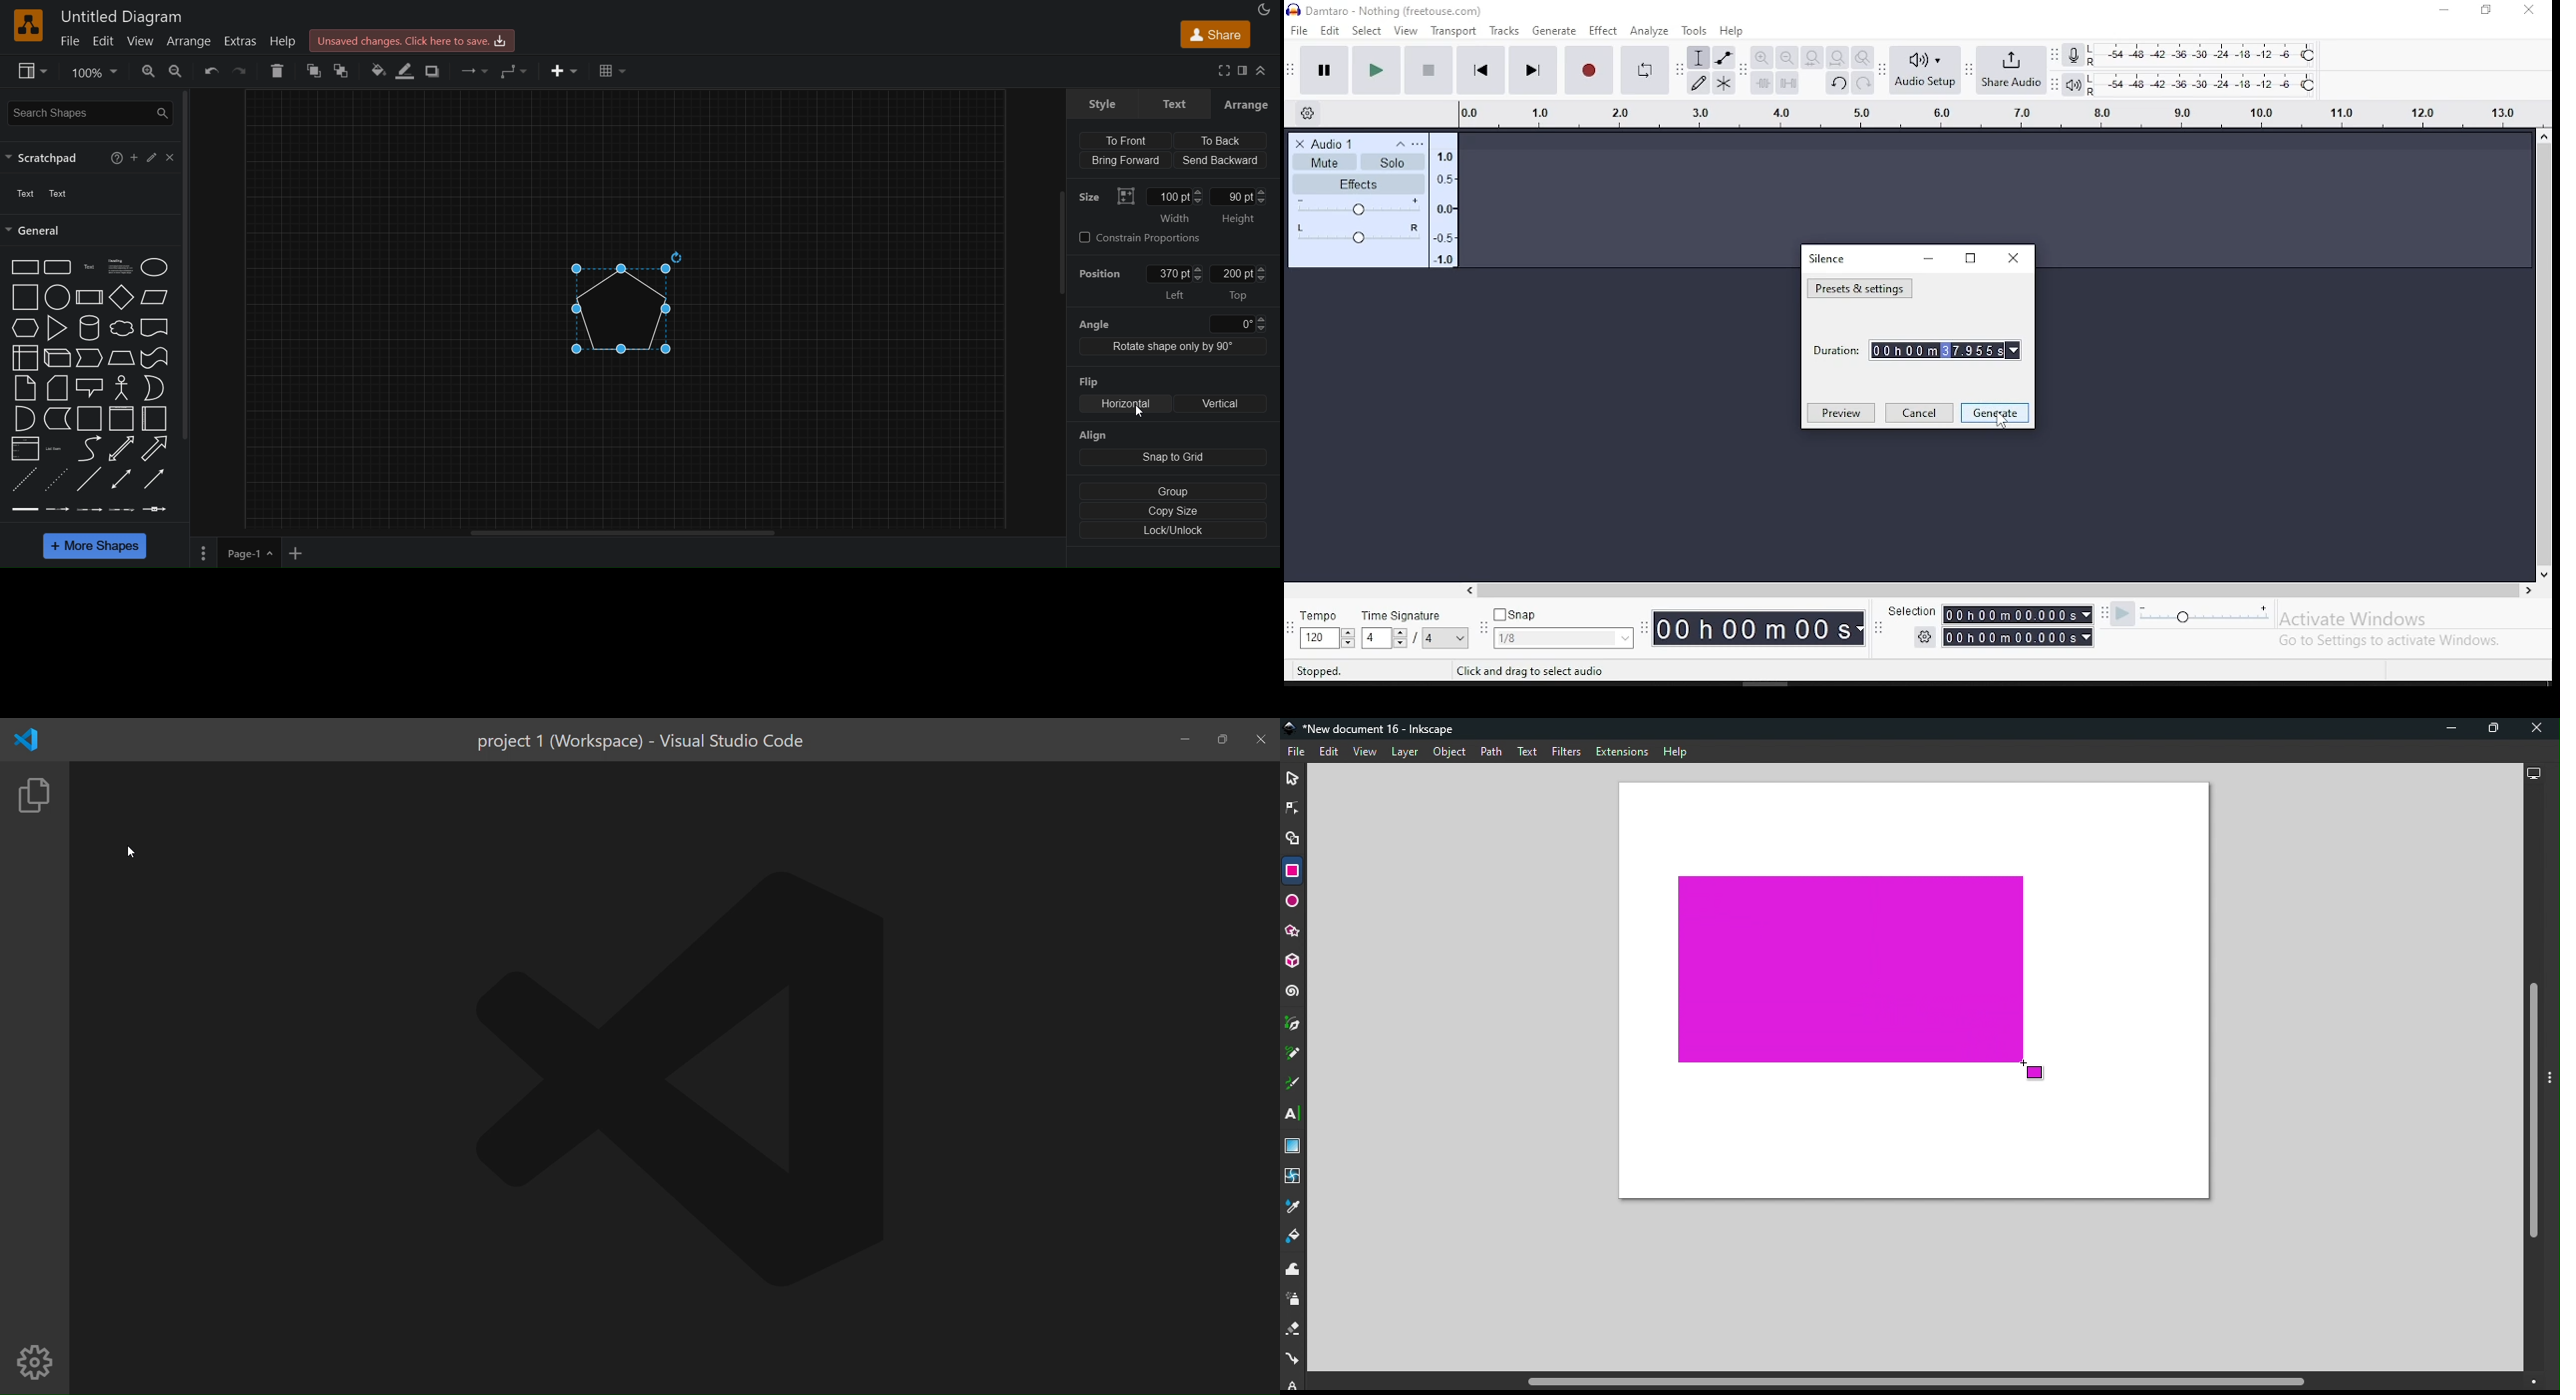 This screenshot has height=1400, width=2576. Describe the element at coordinates (122, 328) in the screenshot. I see `Cloud` at that location.